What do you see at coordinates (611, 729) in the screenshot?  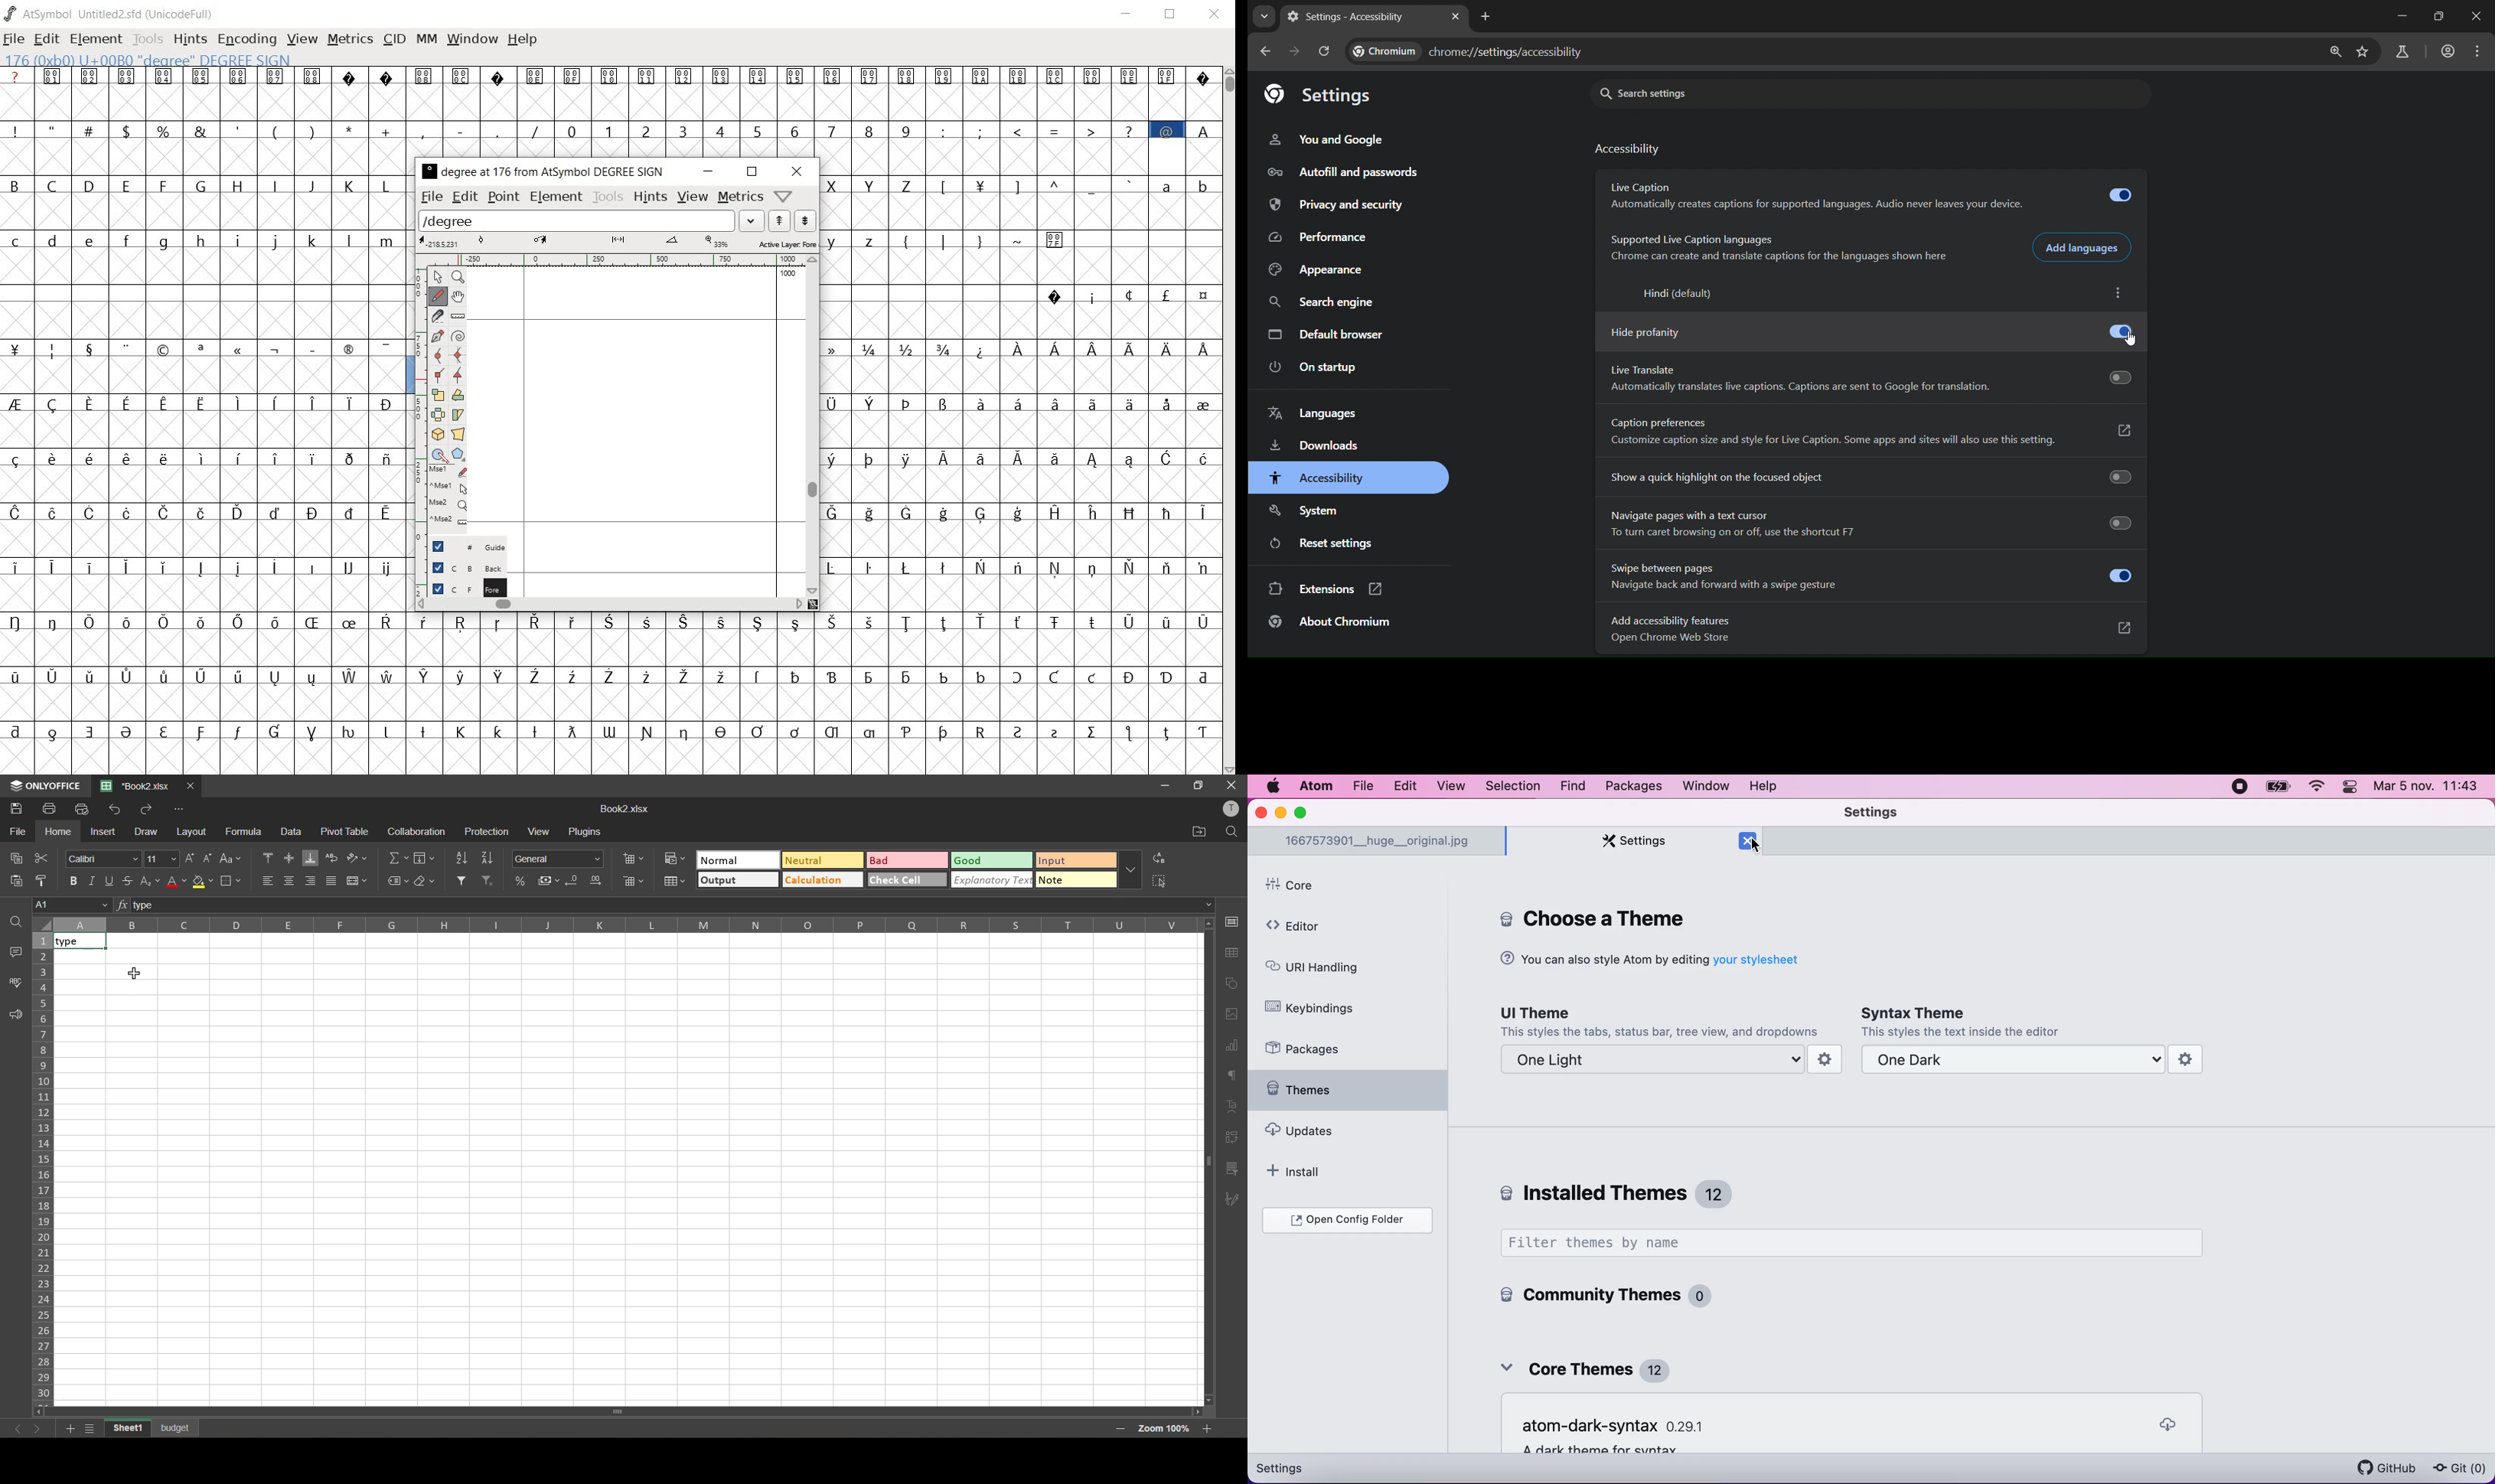 I see `special letters` at bounding box center [611, 729].